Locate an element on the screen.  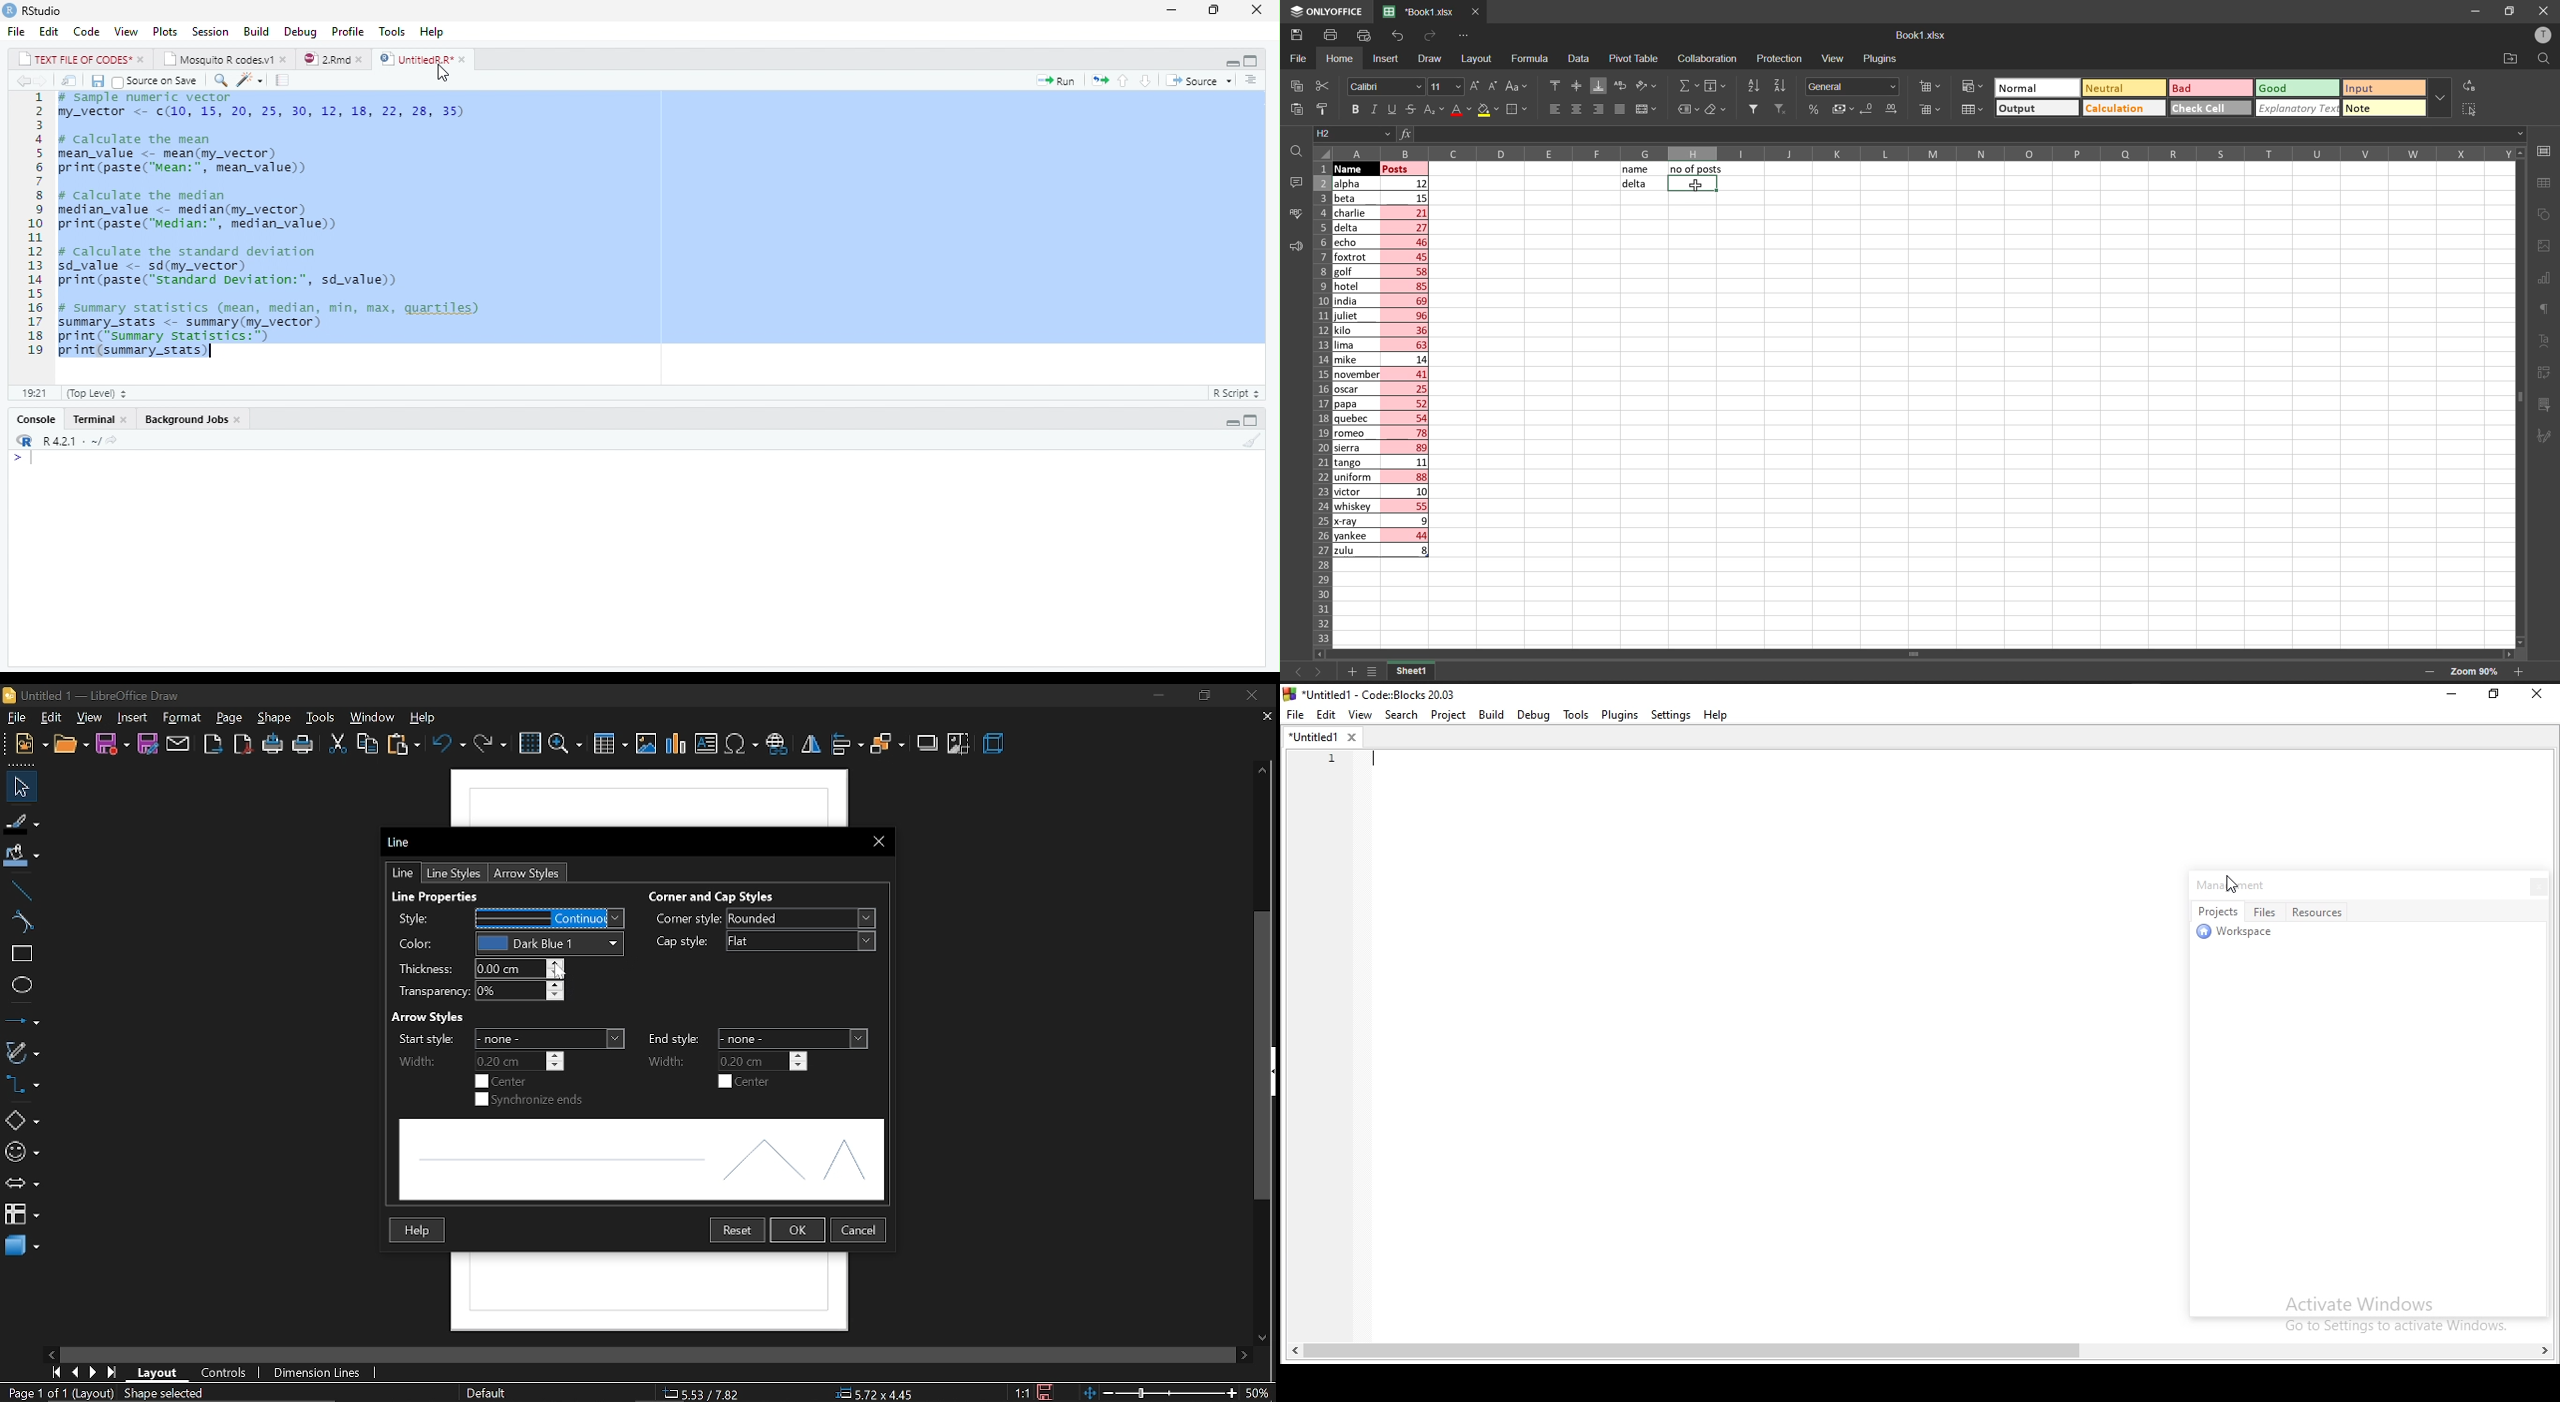
Style: is located at coordinates (420, 918).